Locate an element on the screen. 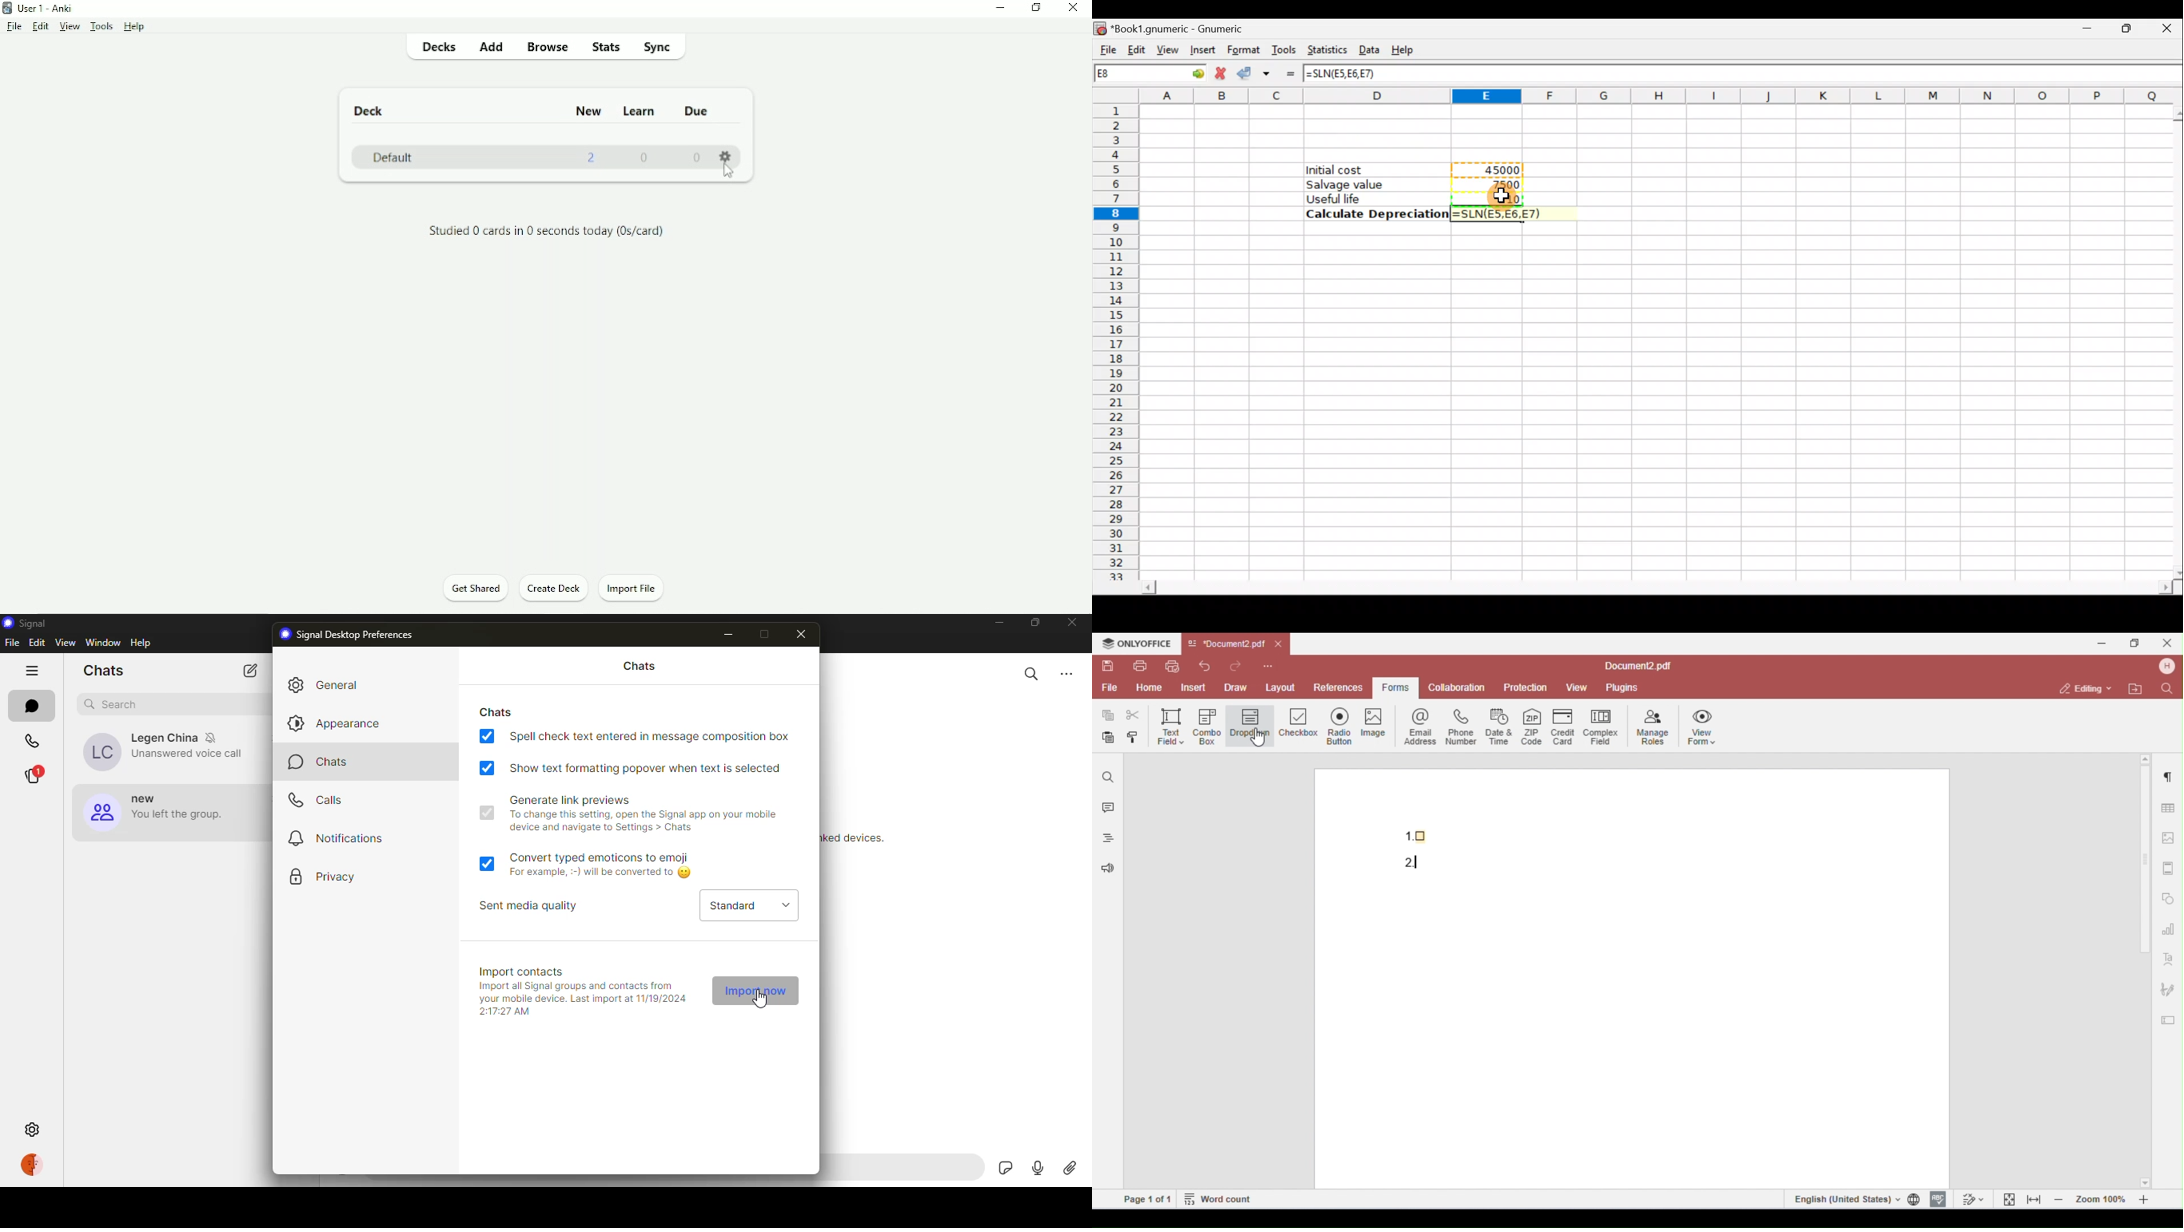 Image resolution: width=2184 pixels, height=1232 pixels. Restore down is located at coordinates (1037, 7).